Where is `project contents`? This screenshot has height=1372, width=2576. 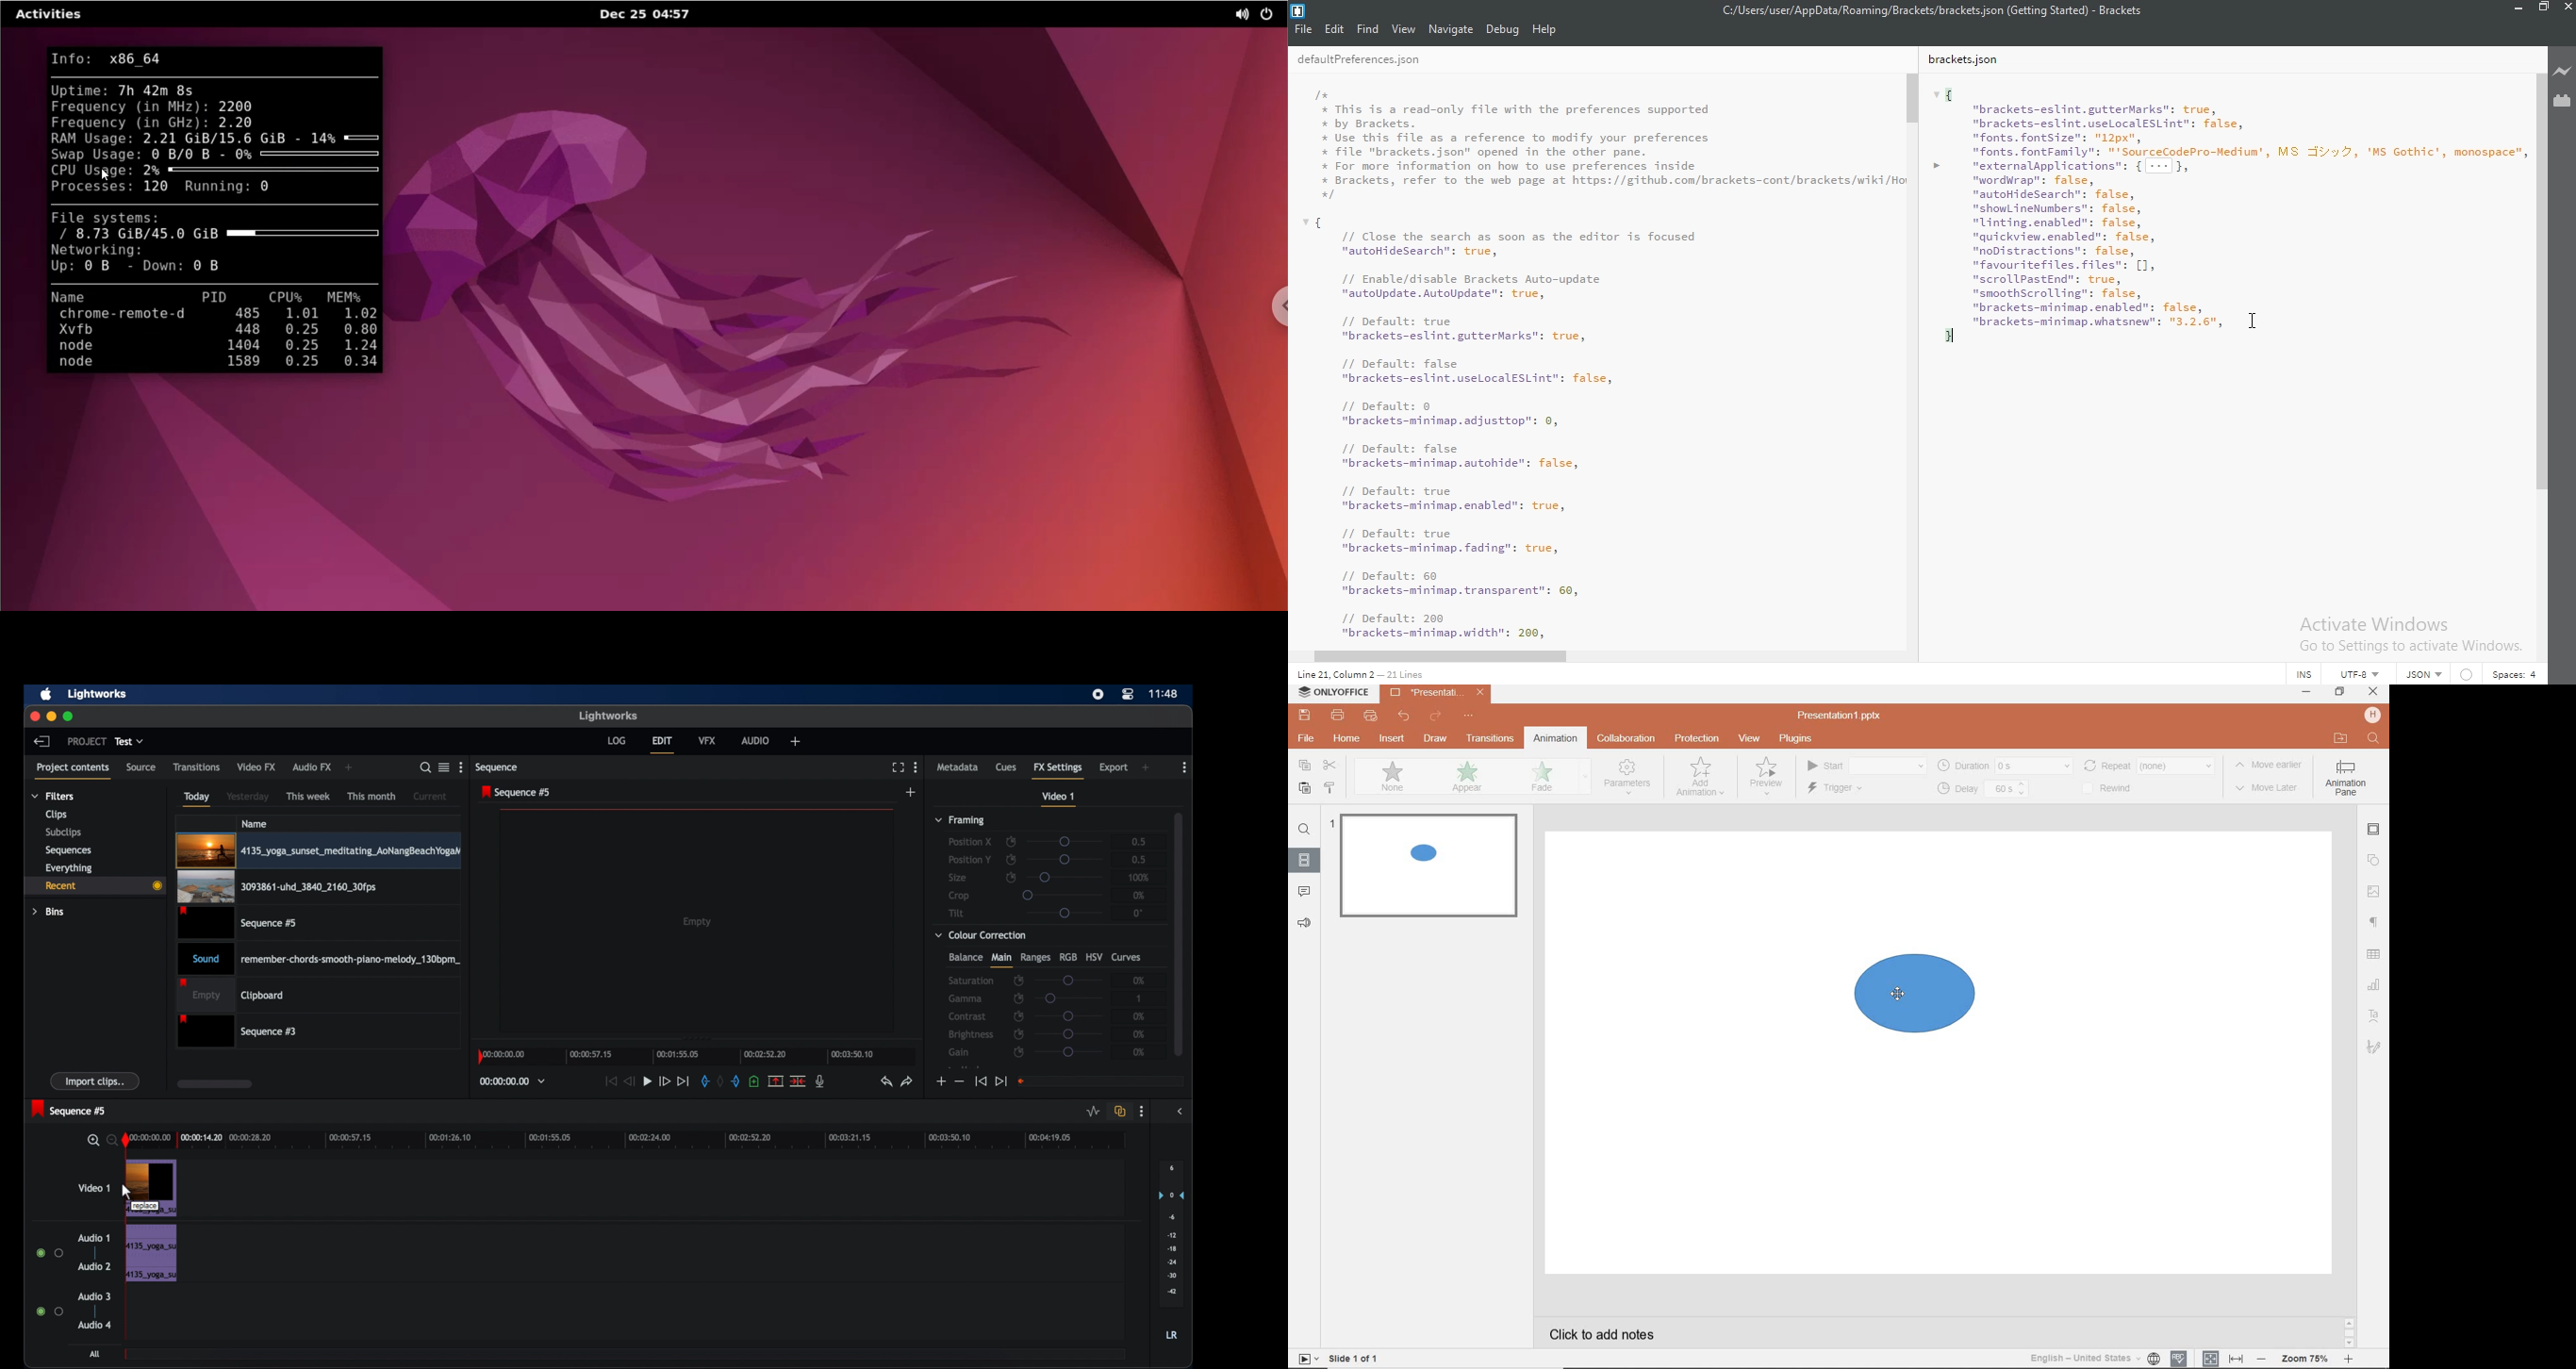 project contents is located at coordinates (75, 770).